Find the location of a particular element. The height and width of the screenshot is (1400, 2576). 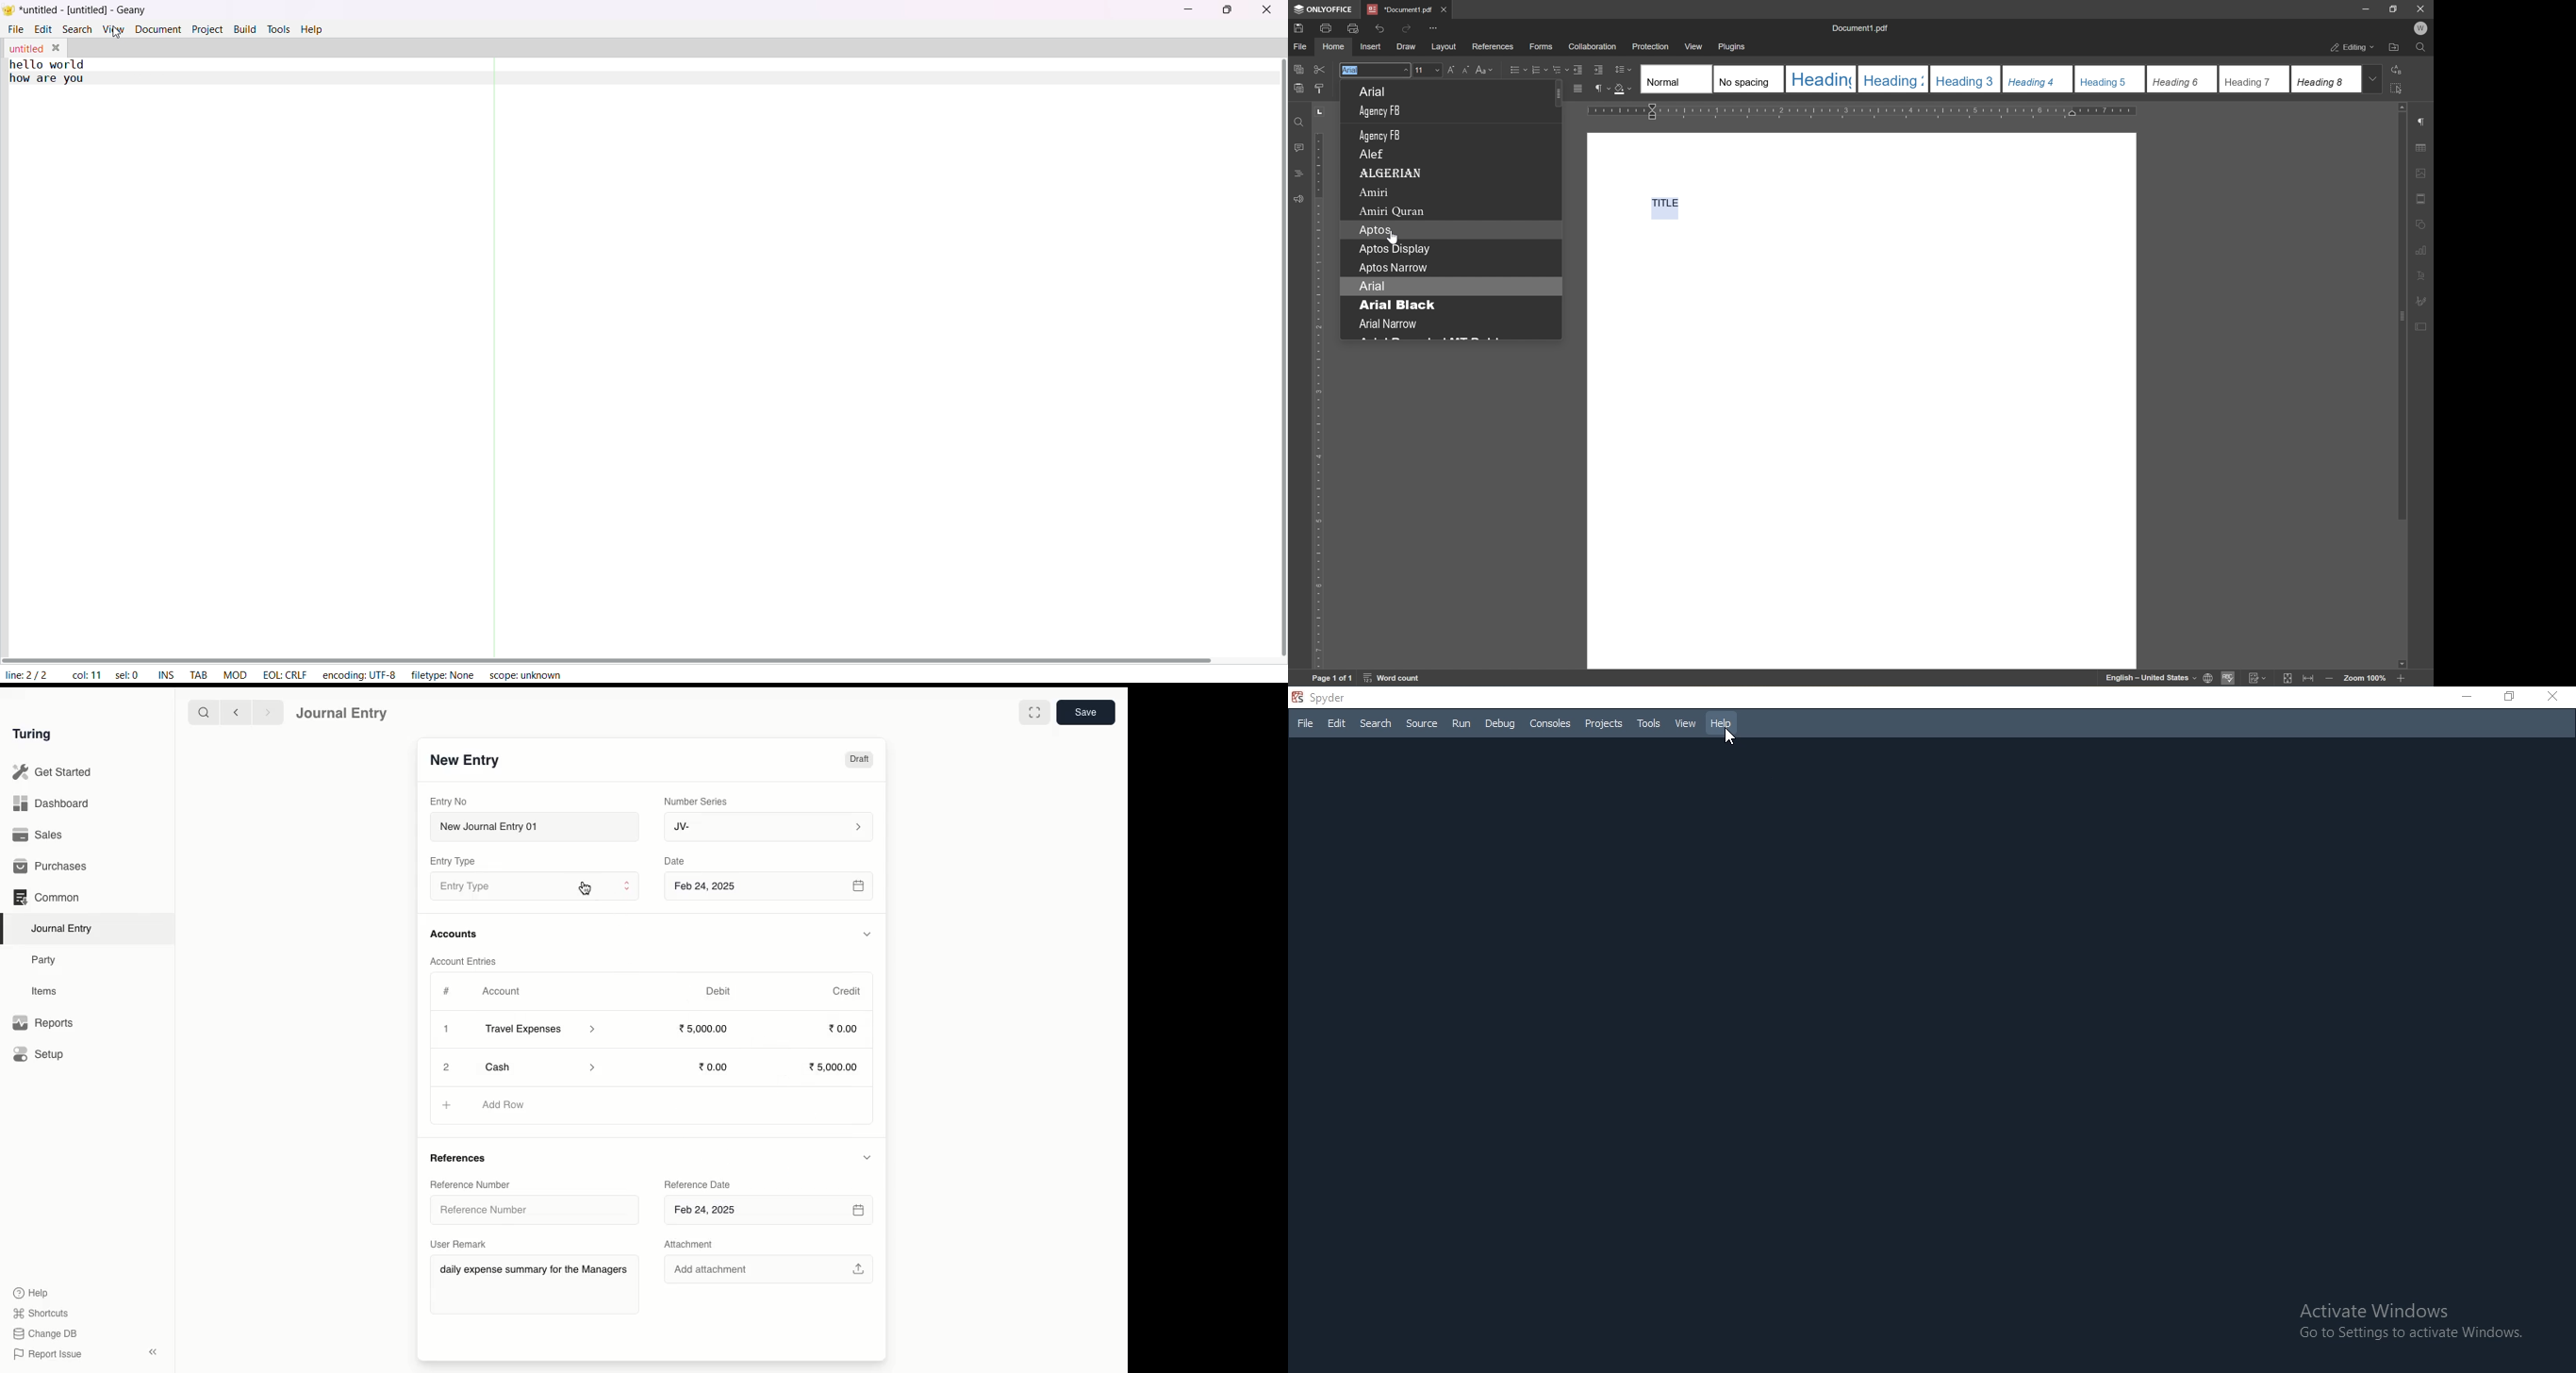

Cash is located at coordinates (537, 1066).